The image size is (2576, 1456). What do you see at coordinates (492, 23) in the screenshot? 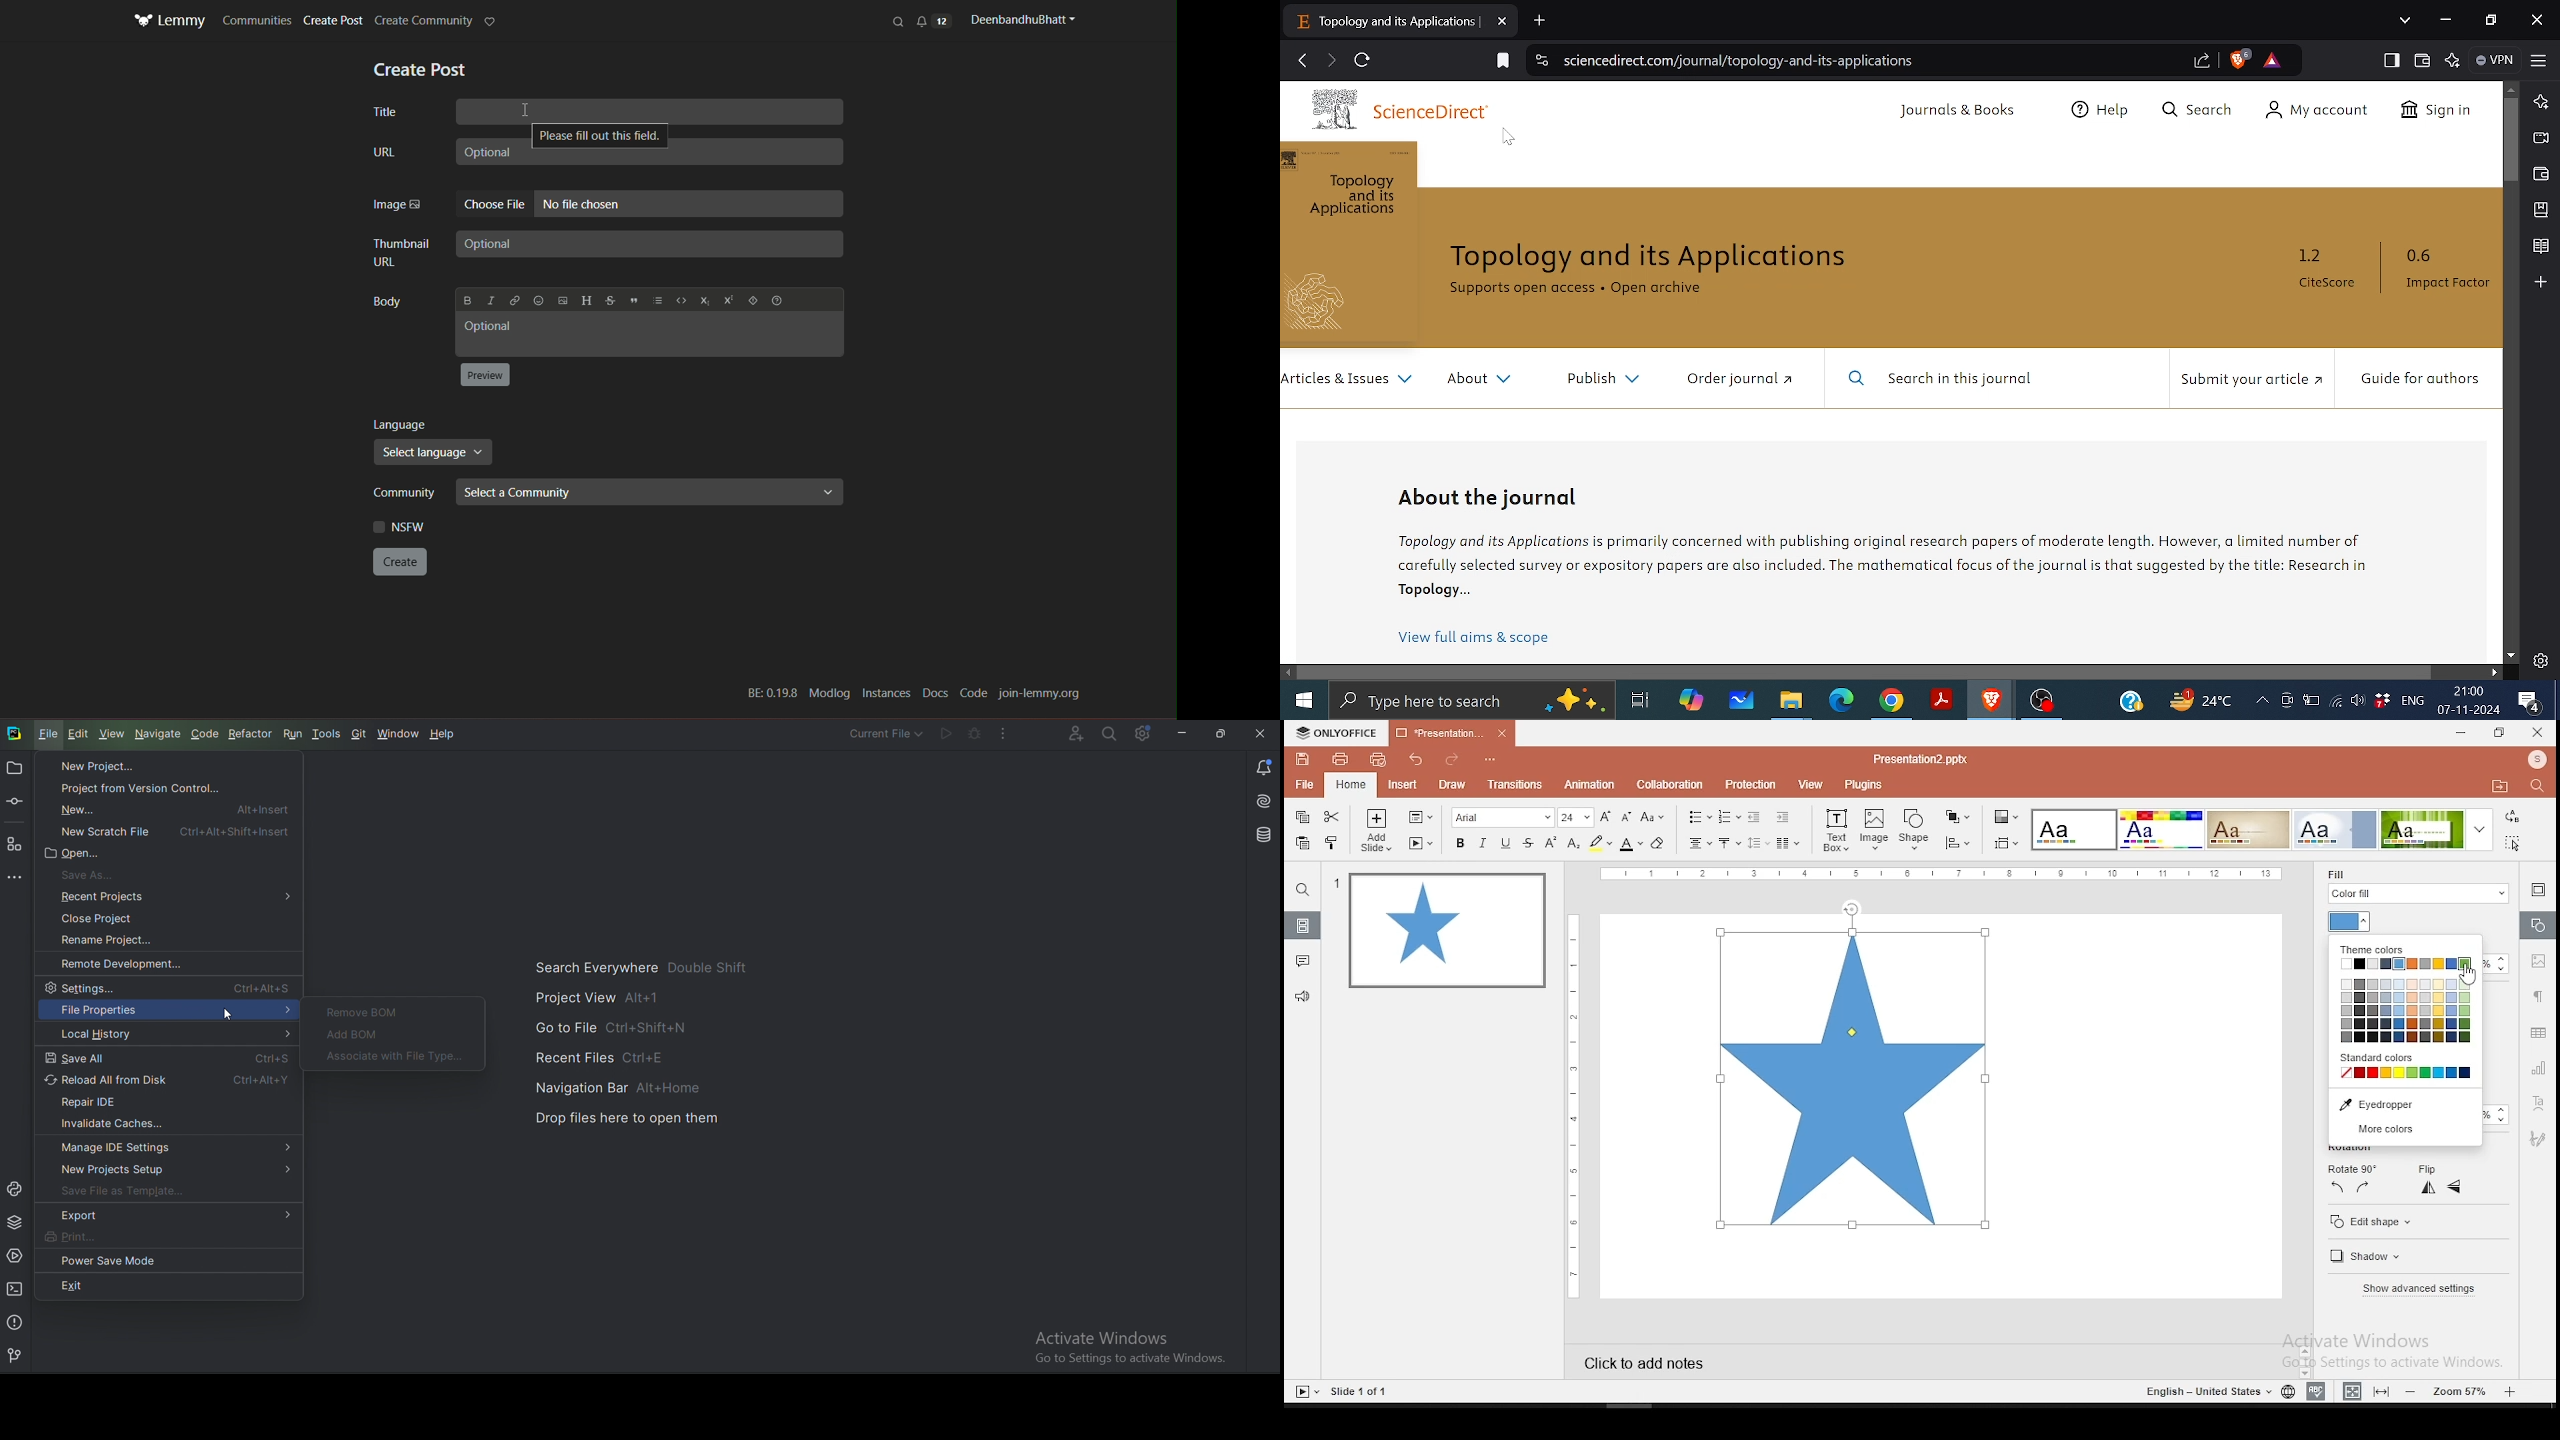
I see `highlight` at bounding box center [492, 23].